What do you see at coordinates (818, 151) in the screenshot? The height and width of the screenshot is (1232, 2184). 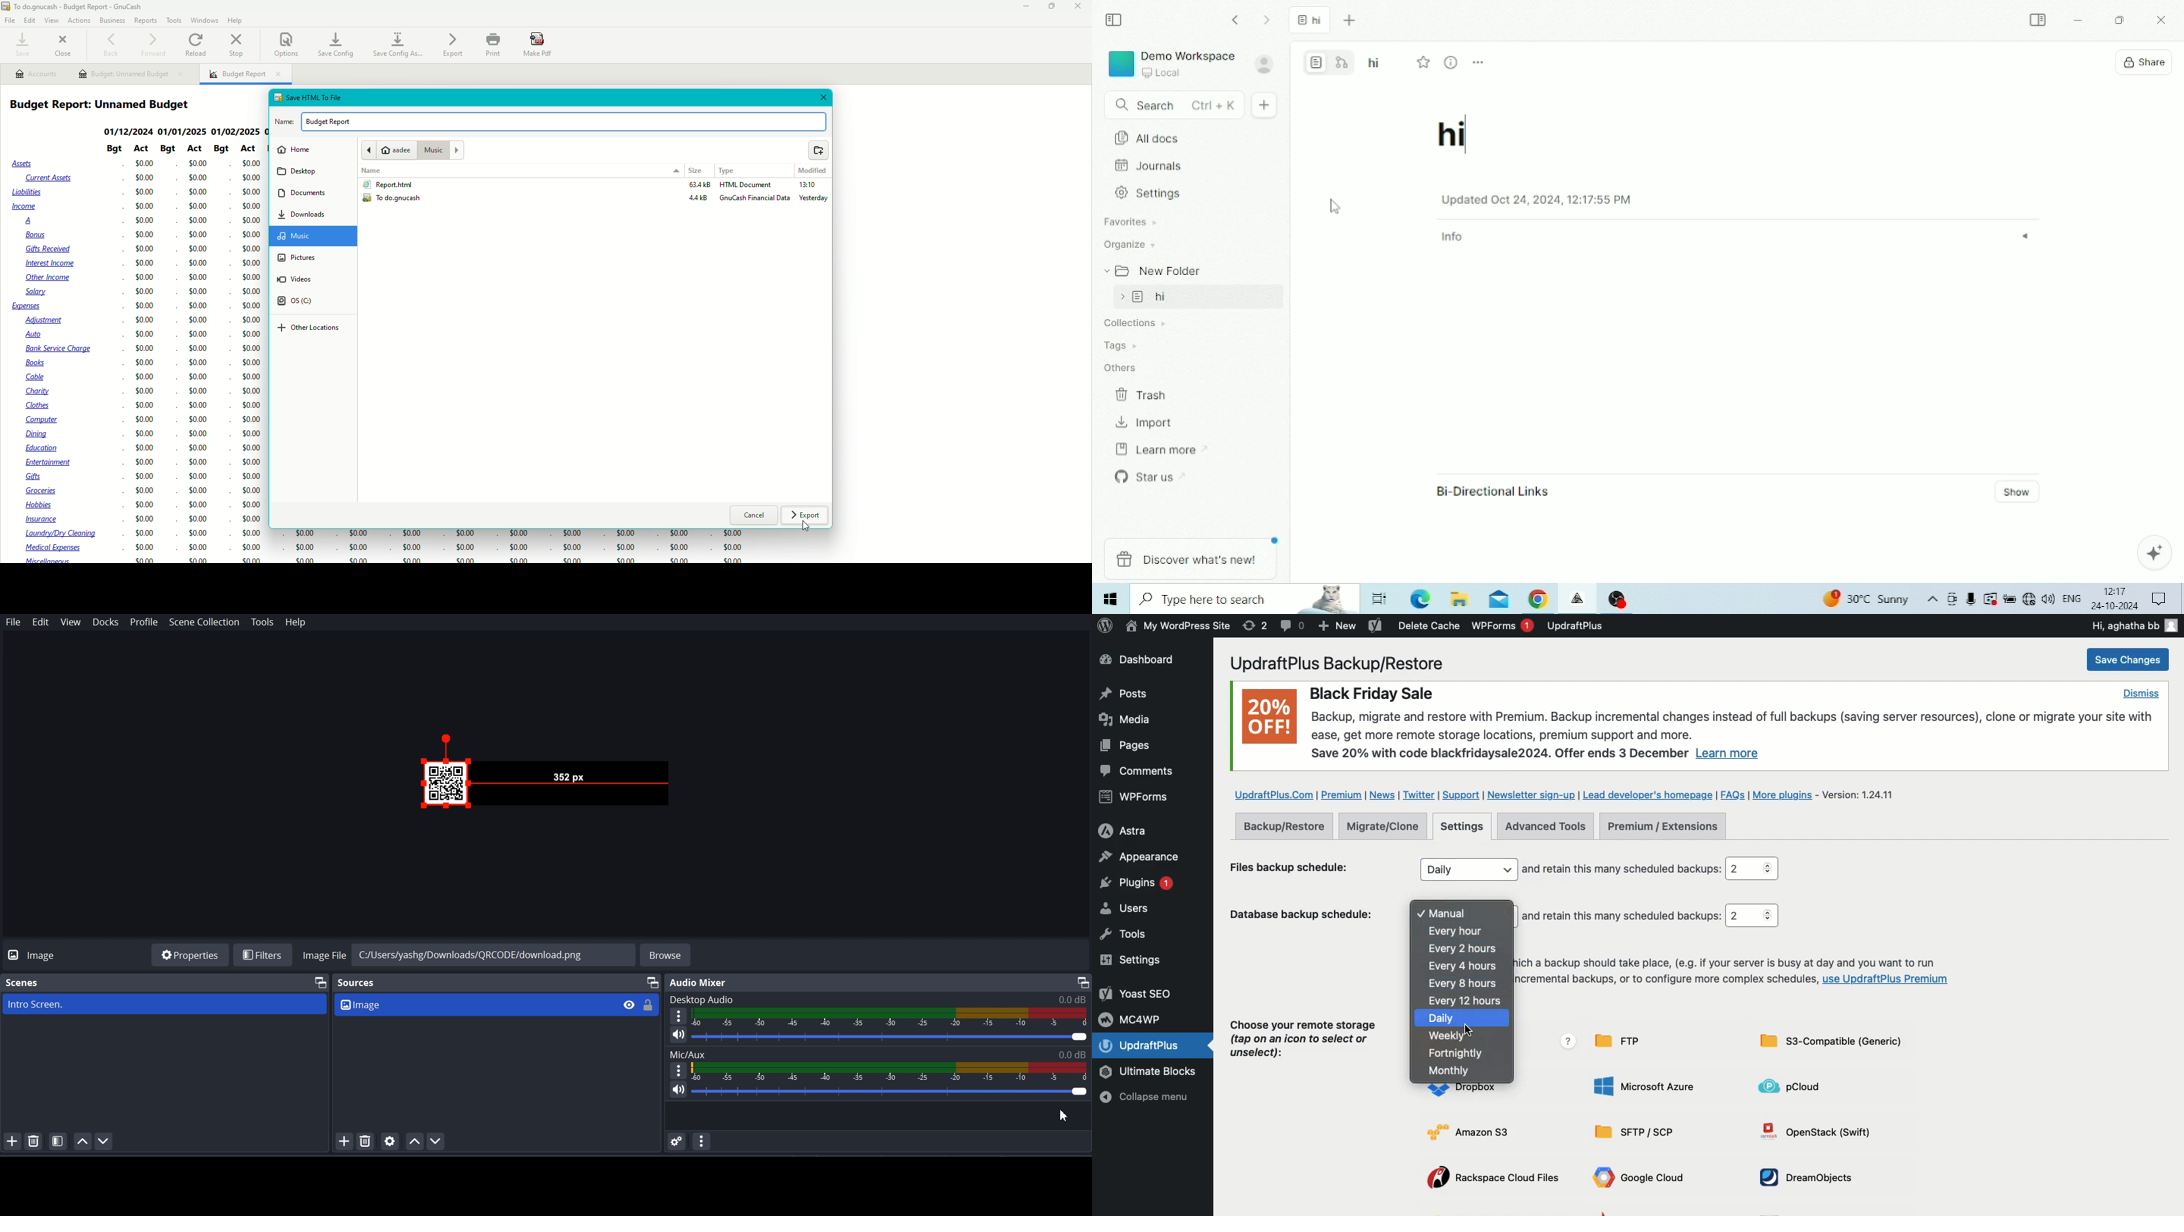 I see `New Folder` at bounding box center [818, 151].